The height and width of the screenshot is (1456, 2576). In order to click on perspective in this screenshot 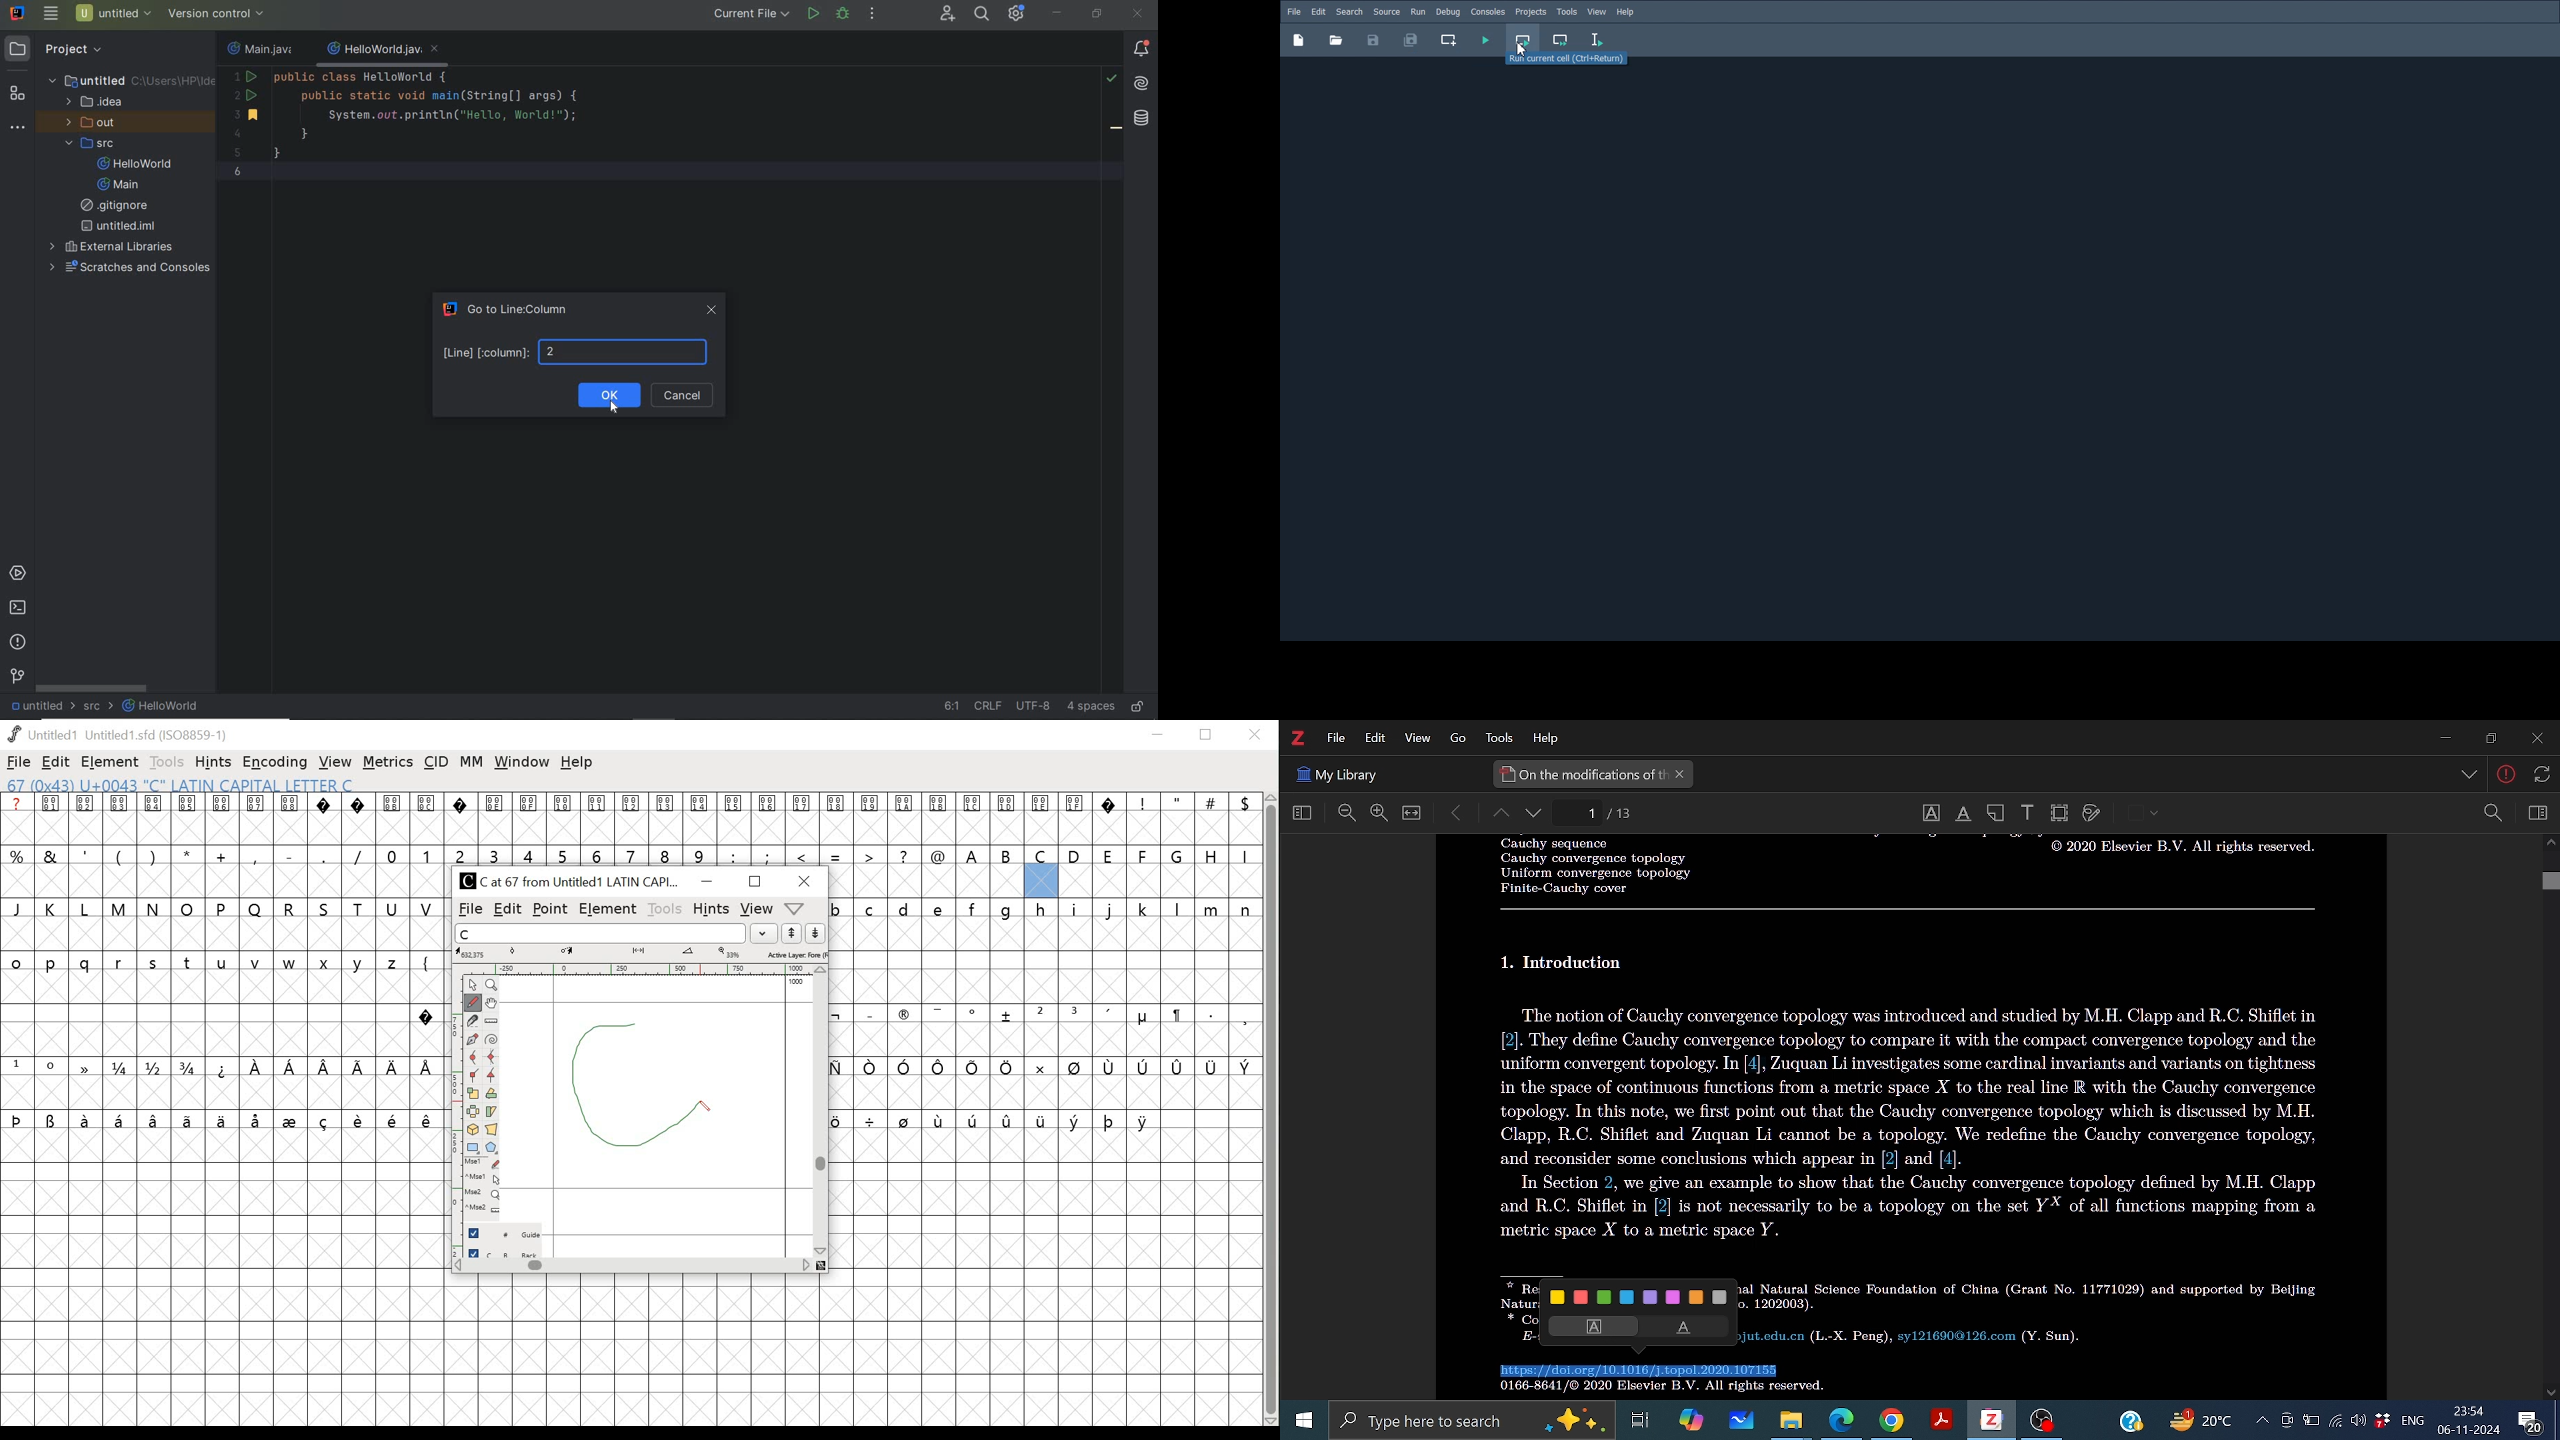, I will do `click(492, 1130)`.